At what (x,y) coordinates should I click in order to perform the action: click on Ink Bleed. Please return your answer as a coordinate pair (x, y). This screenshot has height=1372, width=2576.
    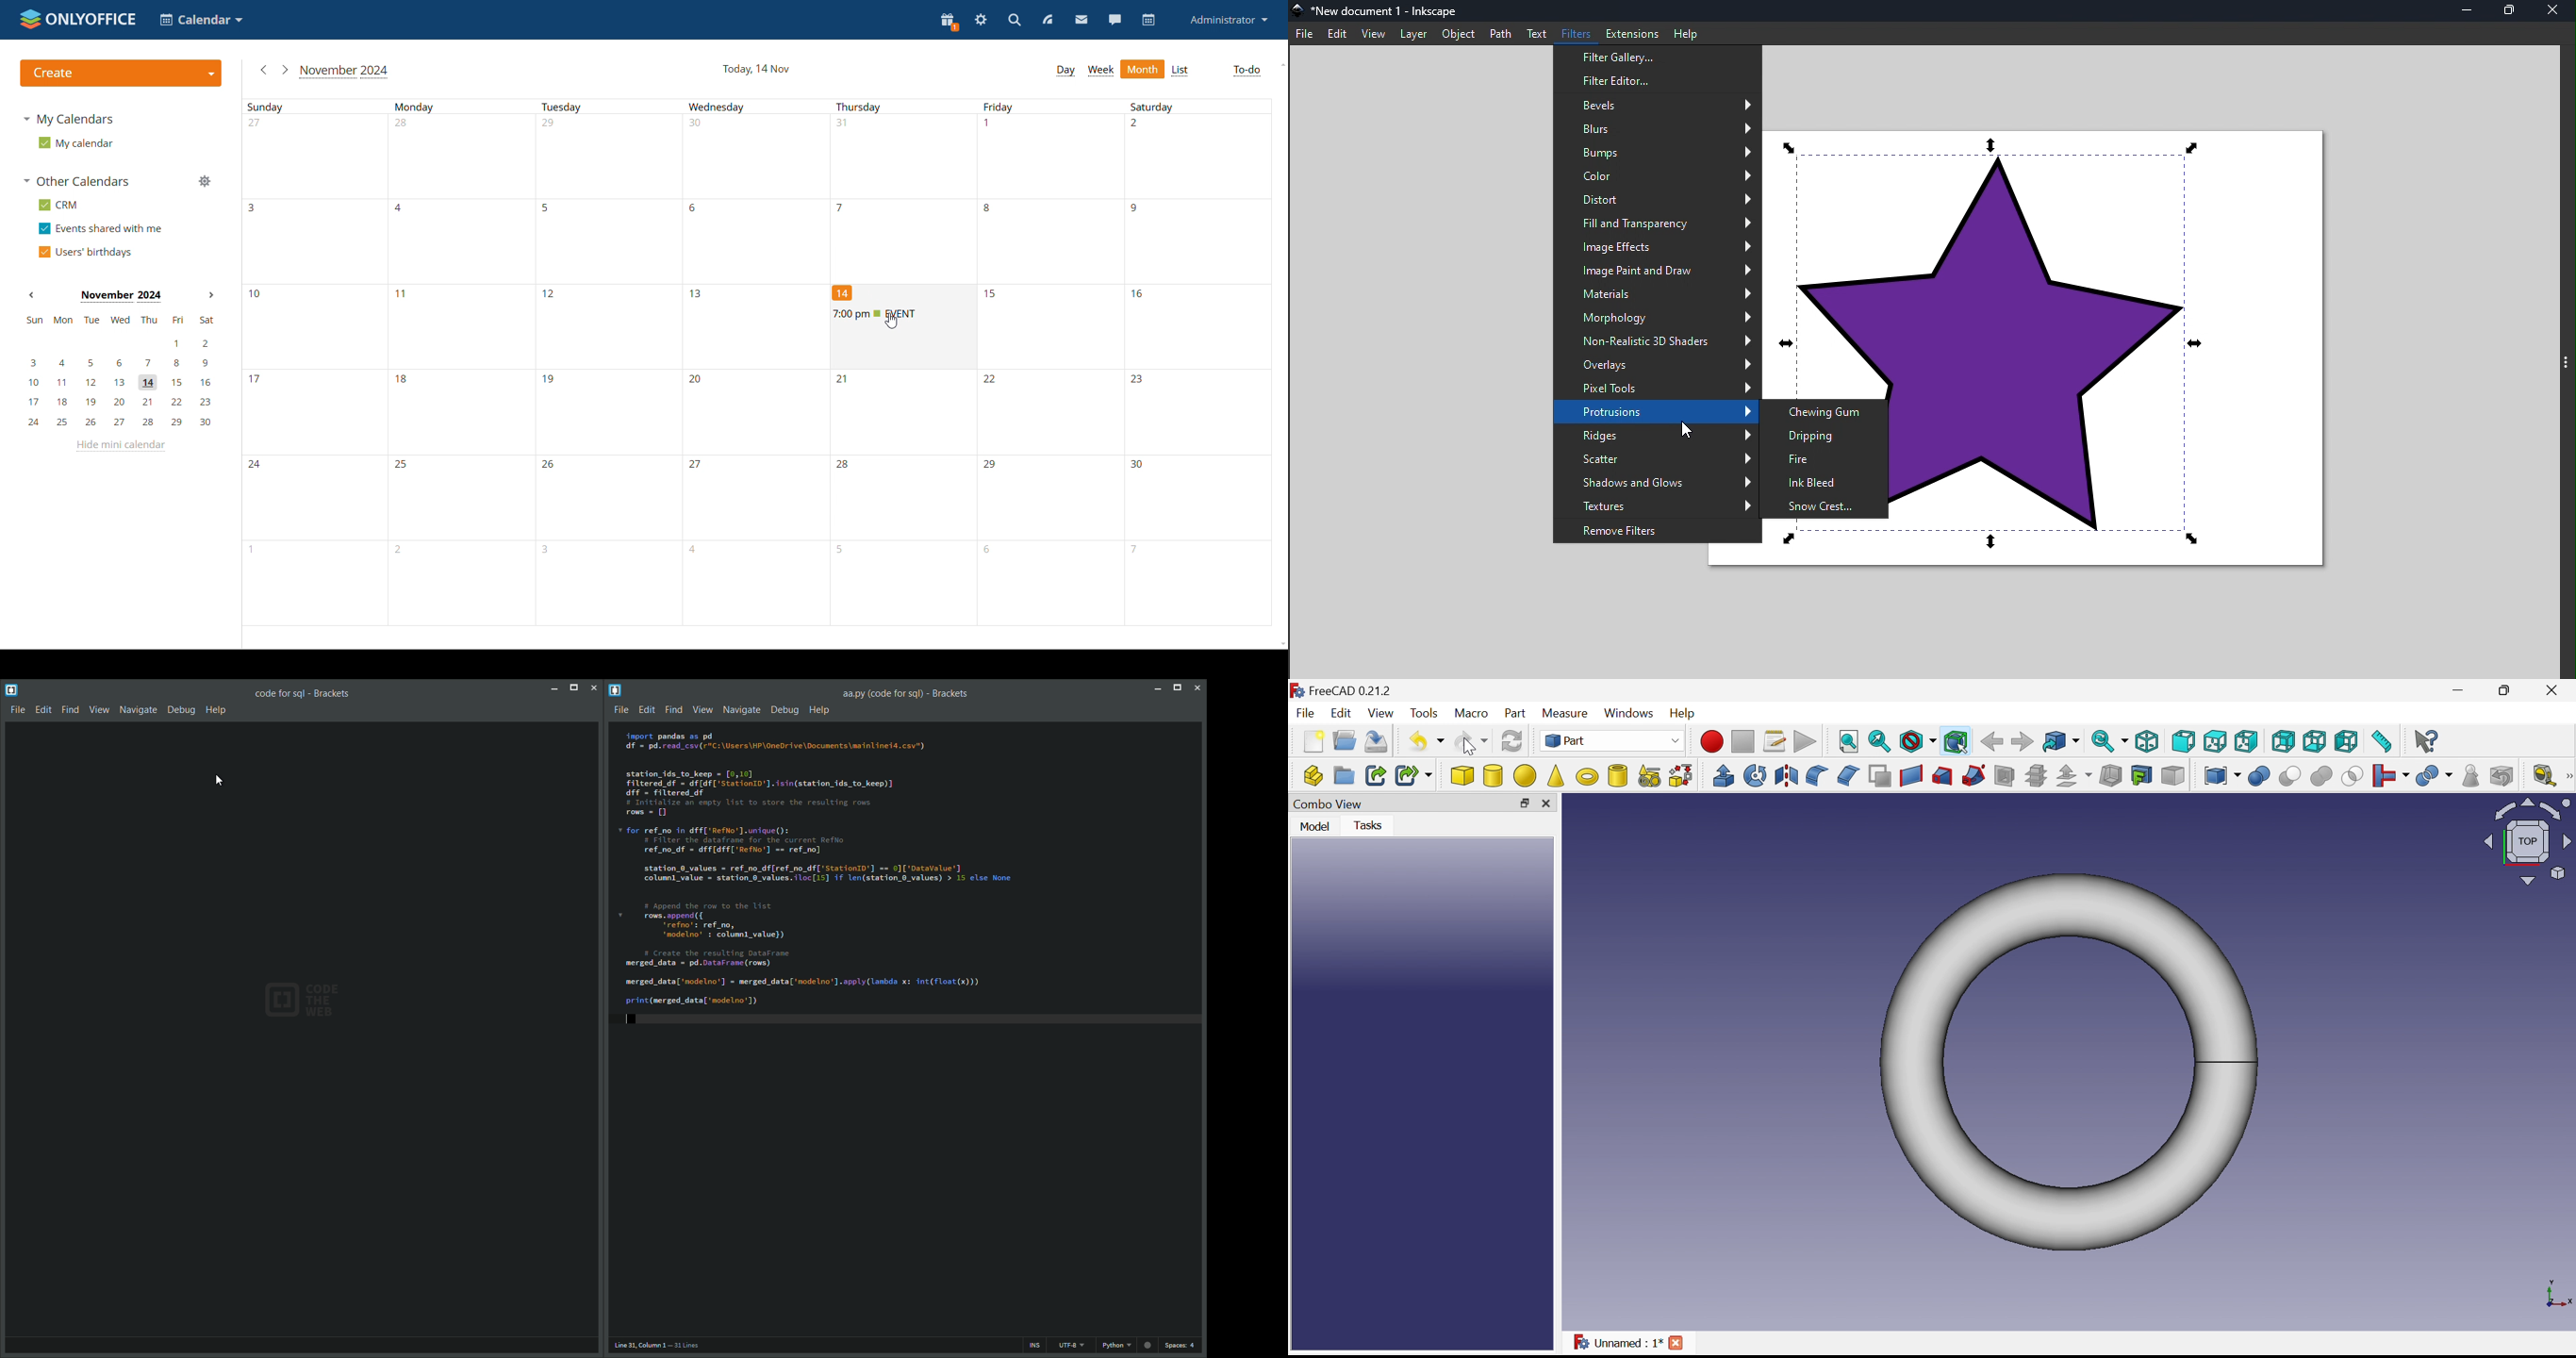
    Looking at the image, I should click on (1826, 482).